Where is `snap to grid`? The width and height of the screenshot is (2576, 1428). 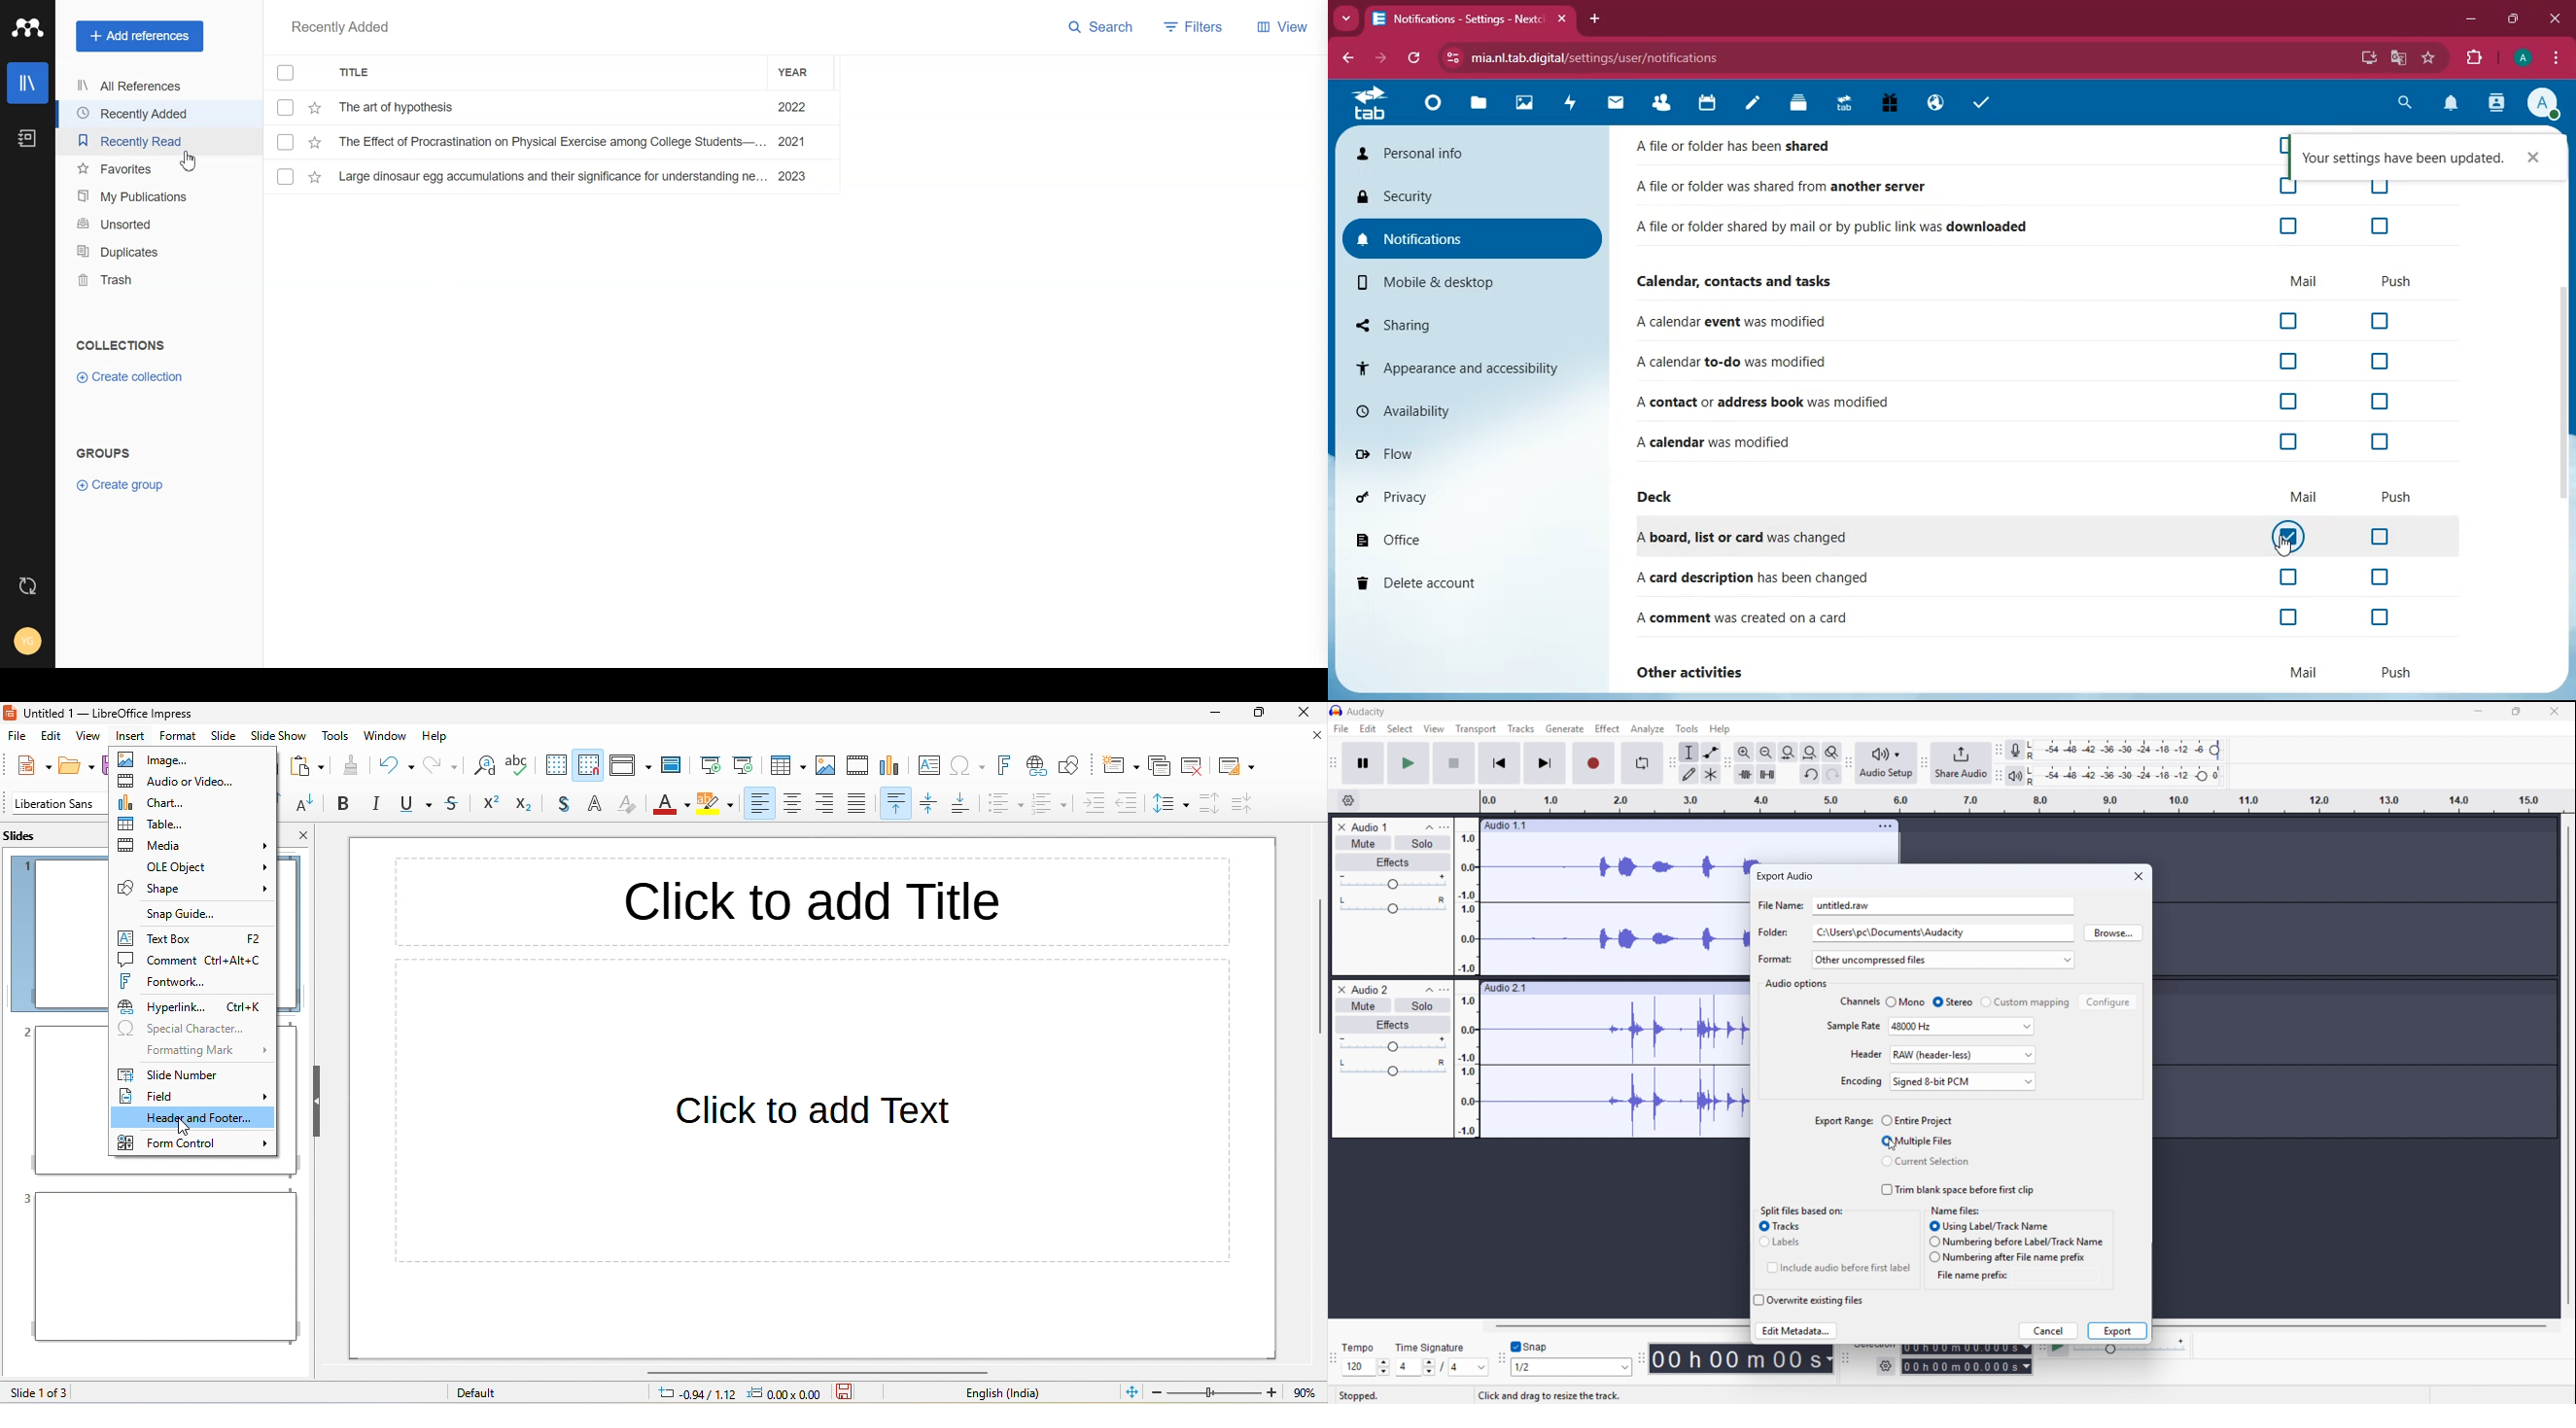 snap to grid is located at coordinates (588, 764).